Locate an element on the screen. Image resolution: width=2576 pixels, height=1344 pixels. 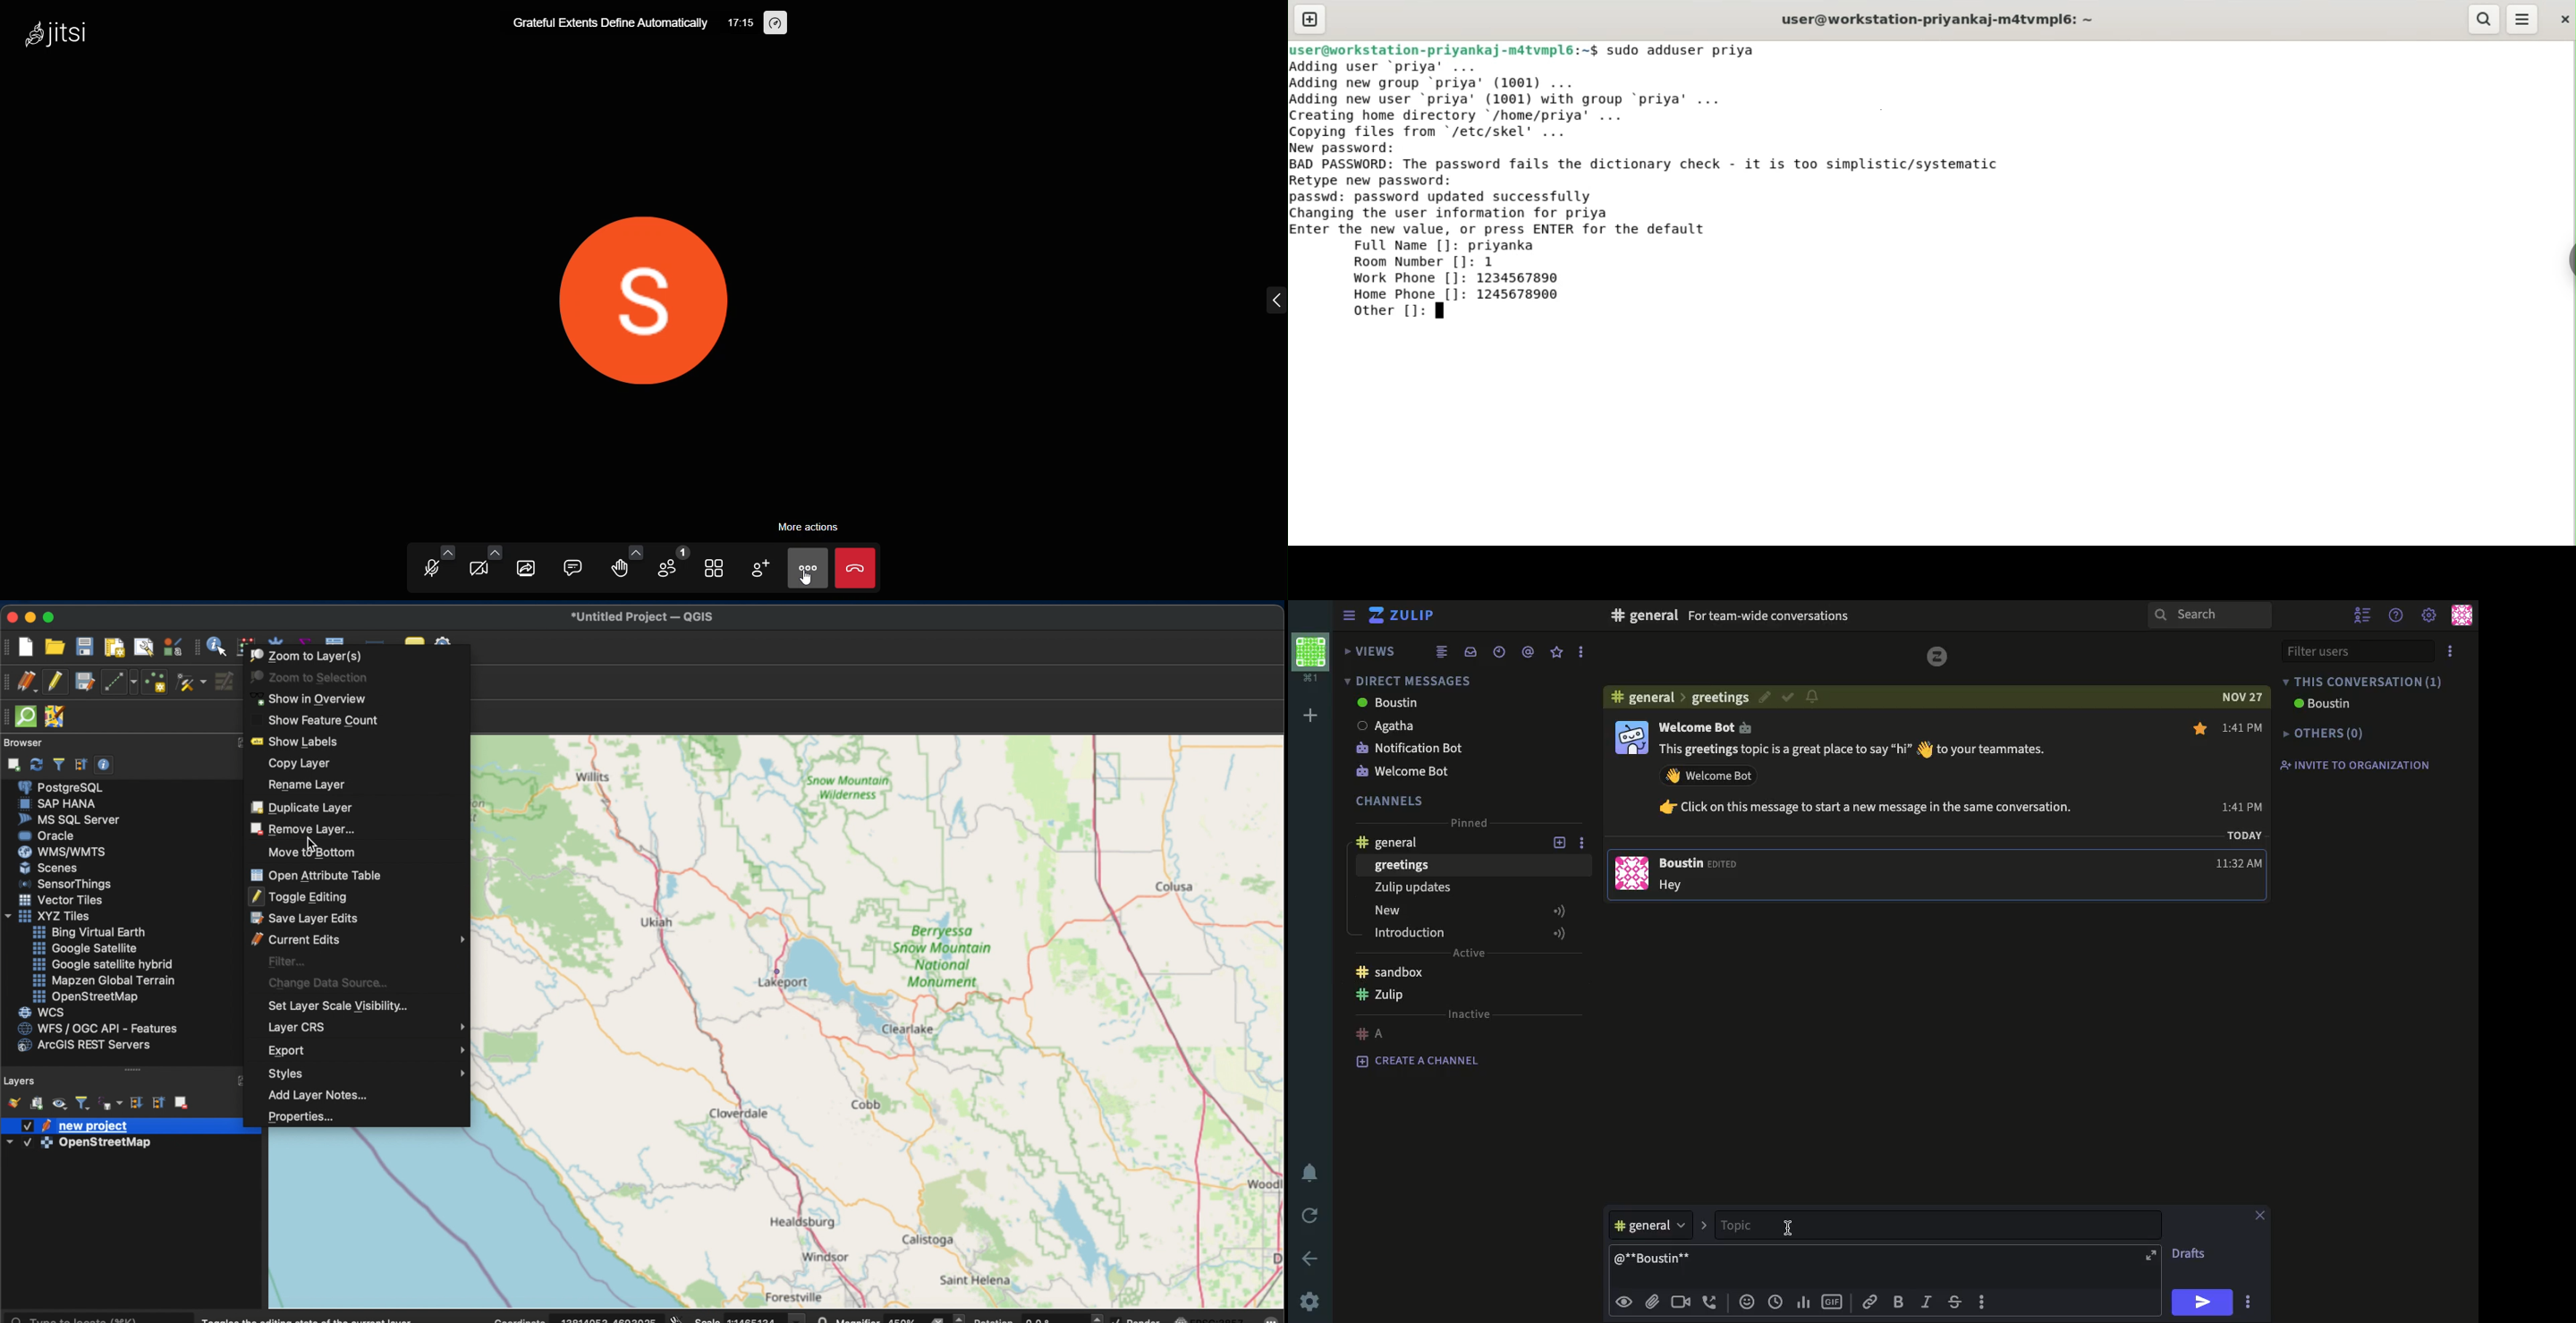
more is located at coordinates (808, 567).